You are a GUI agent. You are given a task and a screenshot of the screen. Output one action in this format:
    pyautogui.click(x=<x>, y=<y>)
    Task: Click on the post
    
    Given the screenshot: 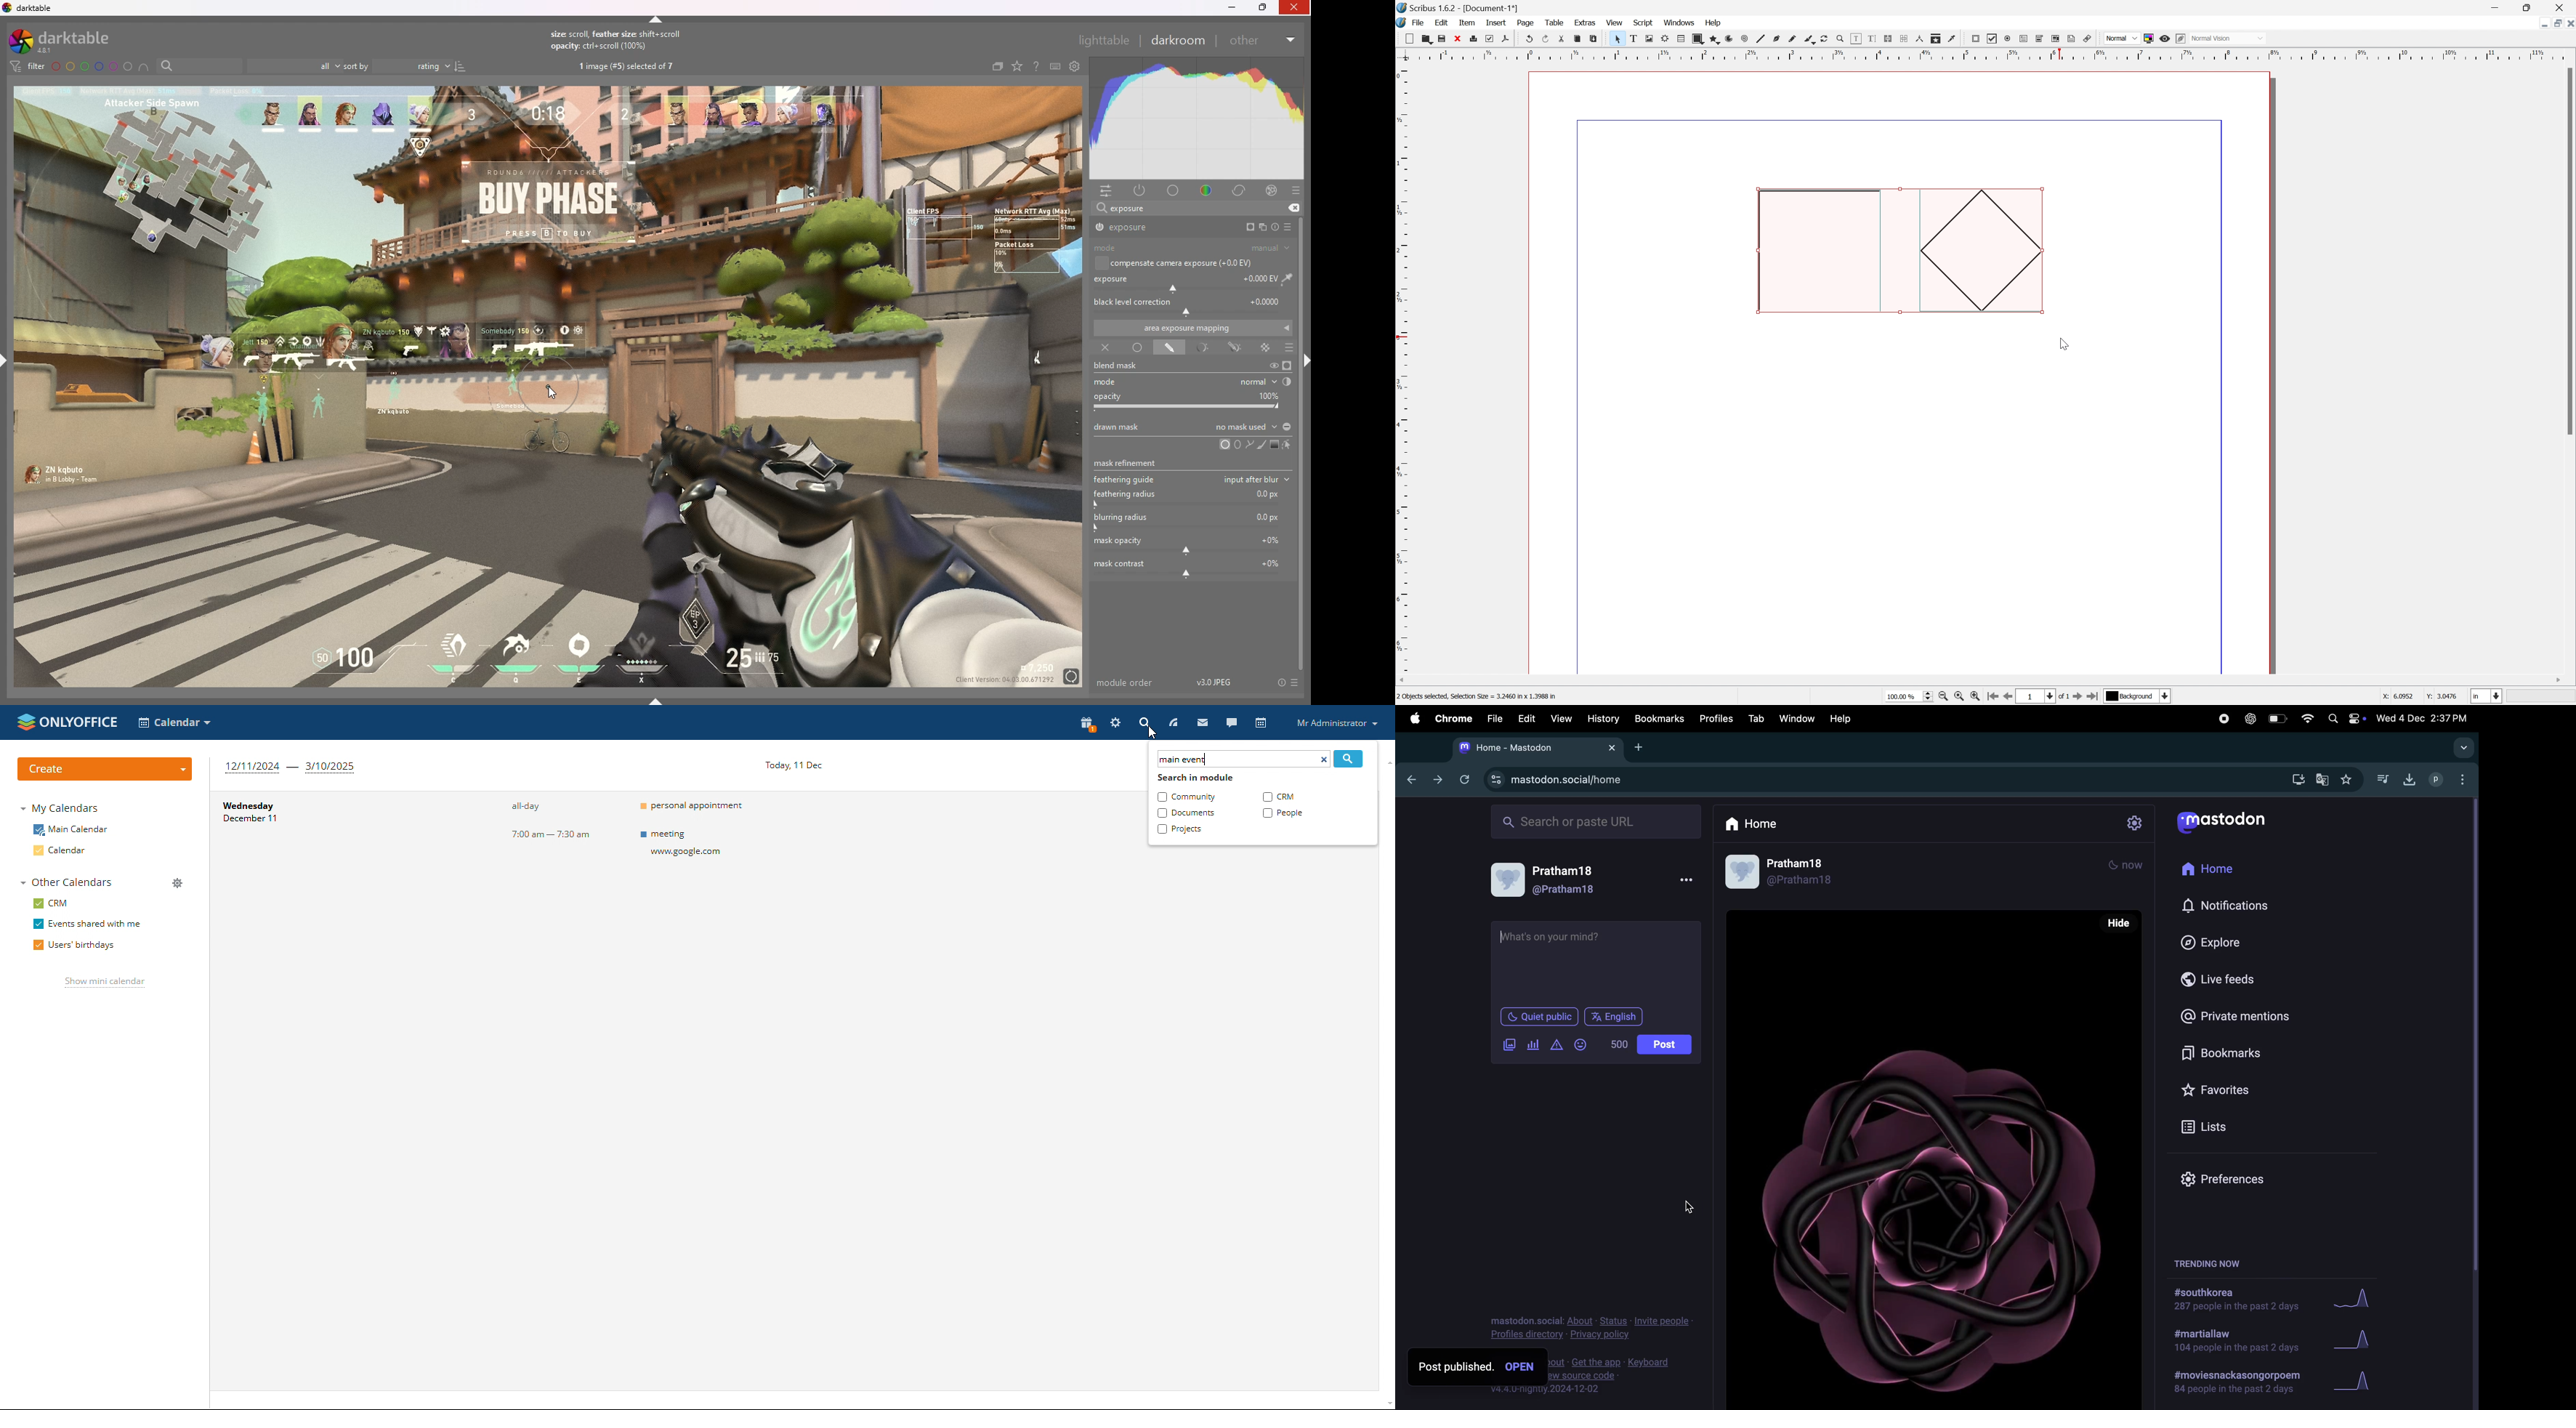 What is the action you would take?
    pyautogui.click(x=1666, y=1045)
    